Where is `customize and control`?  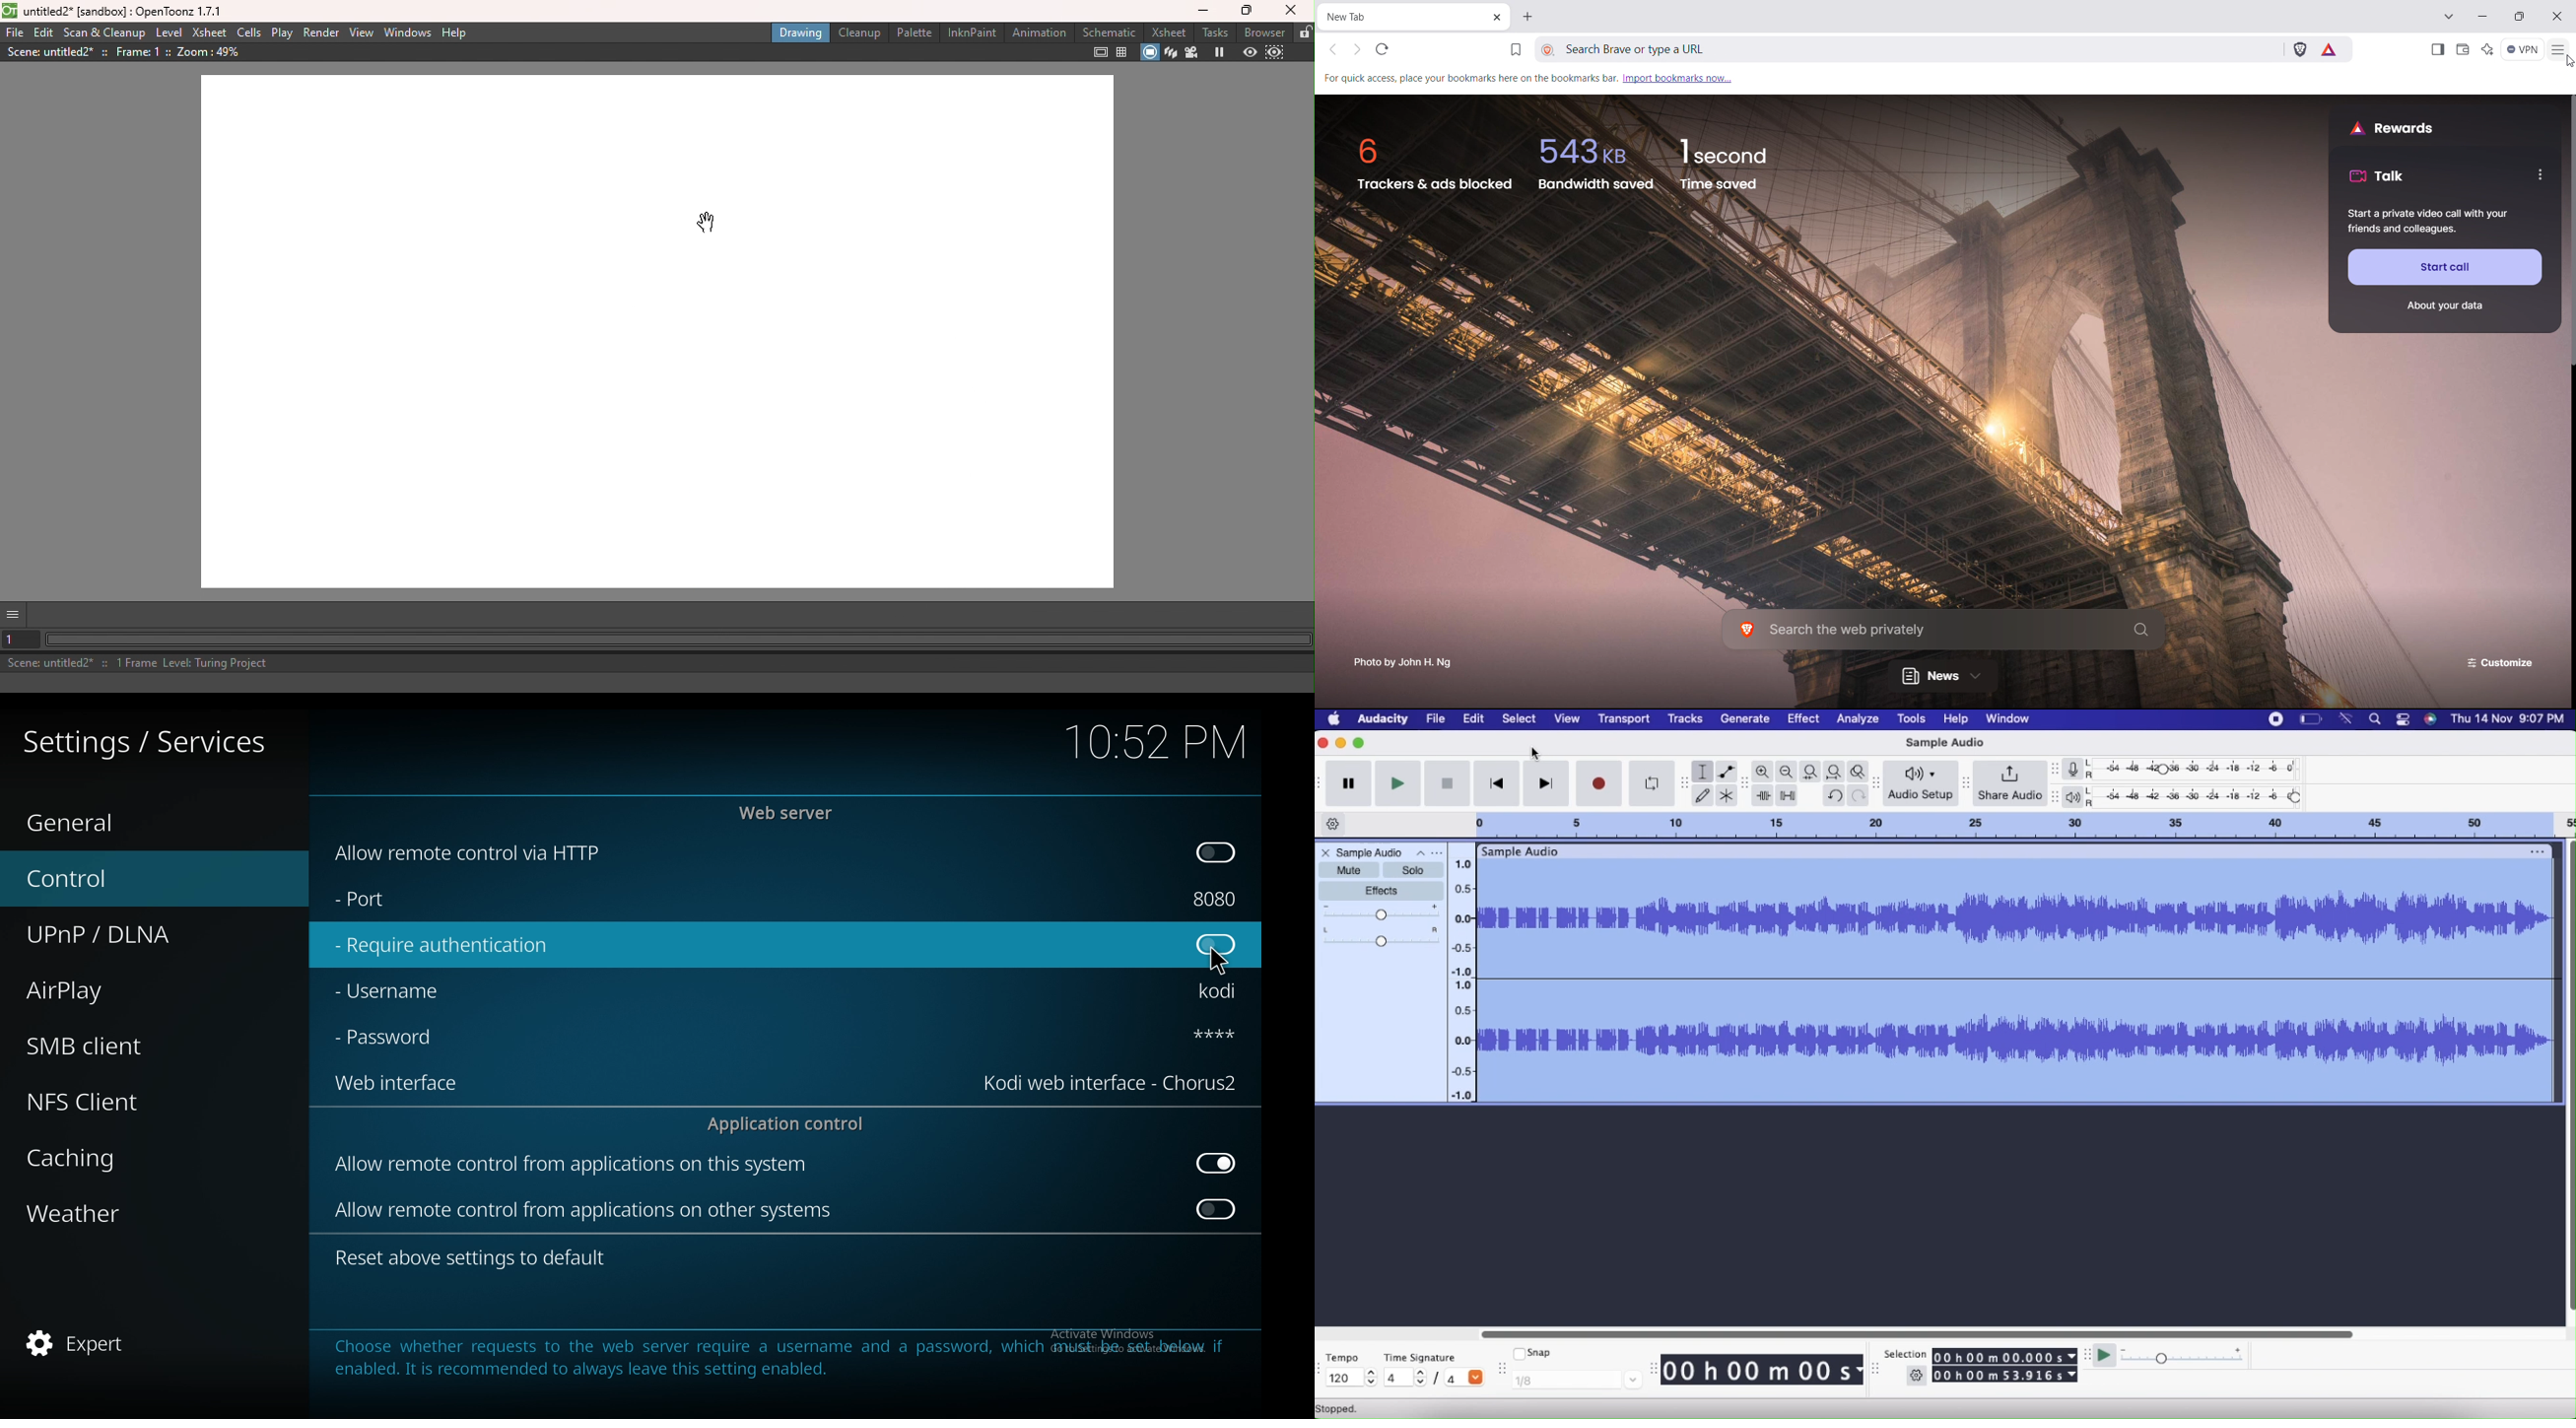 customize and control is located at coordinates (2559, 51).